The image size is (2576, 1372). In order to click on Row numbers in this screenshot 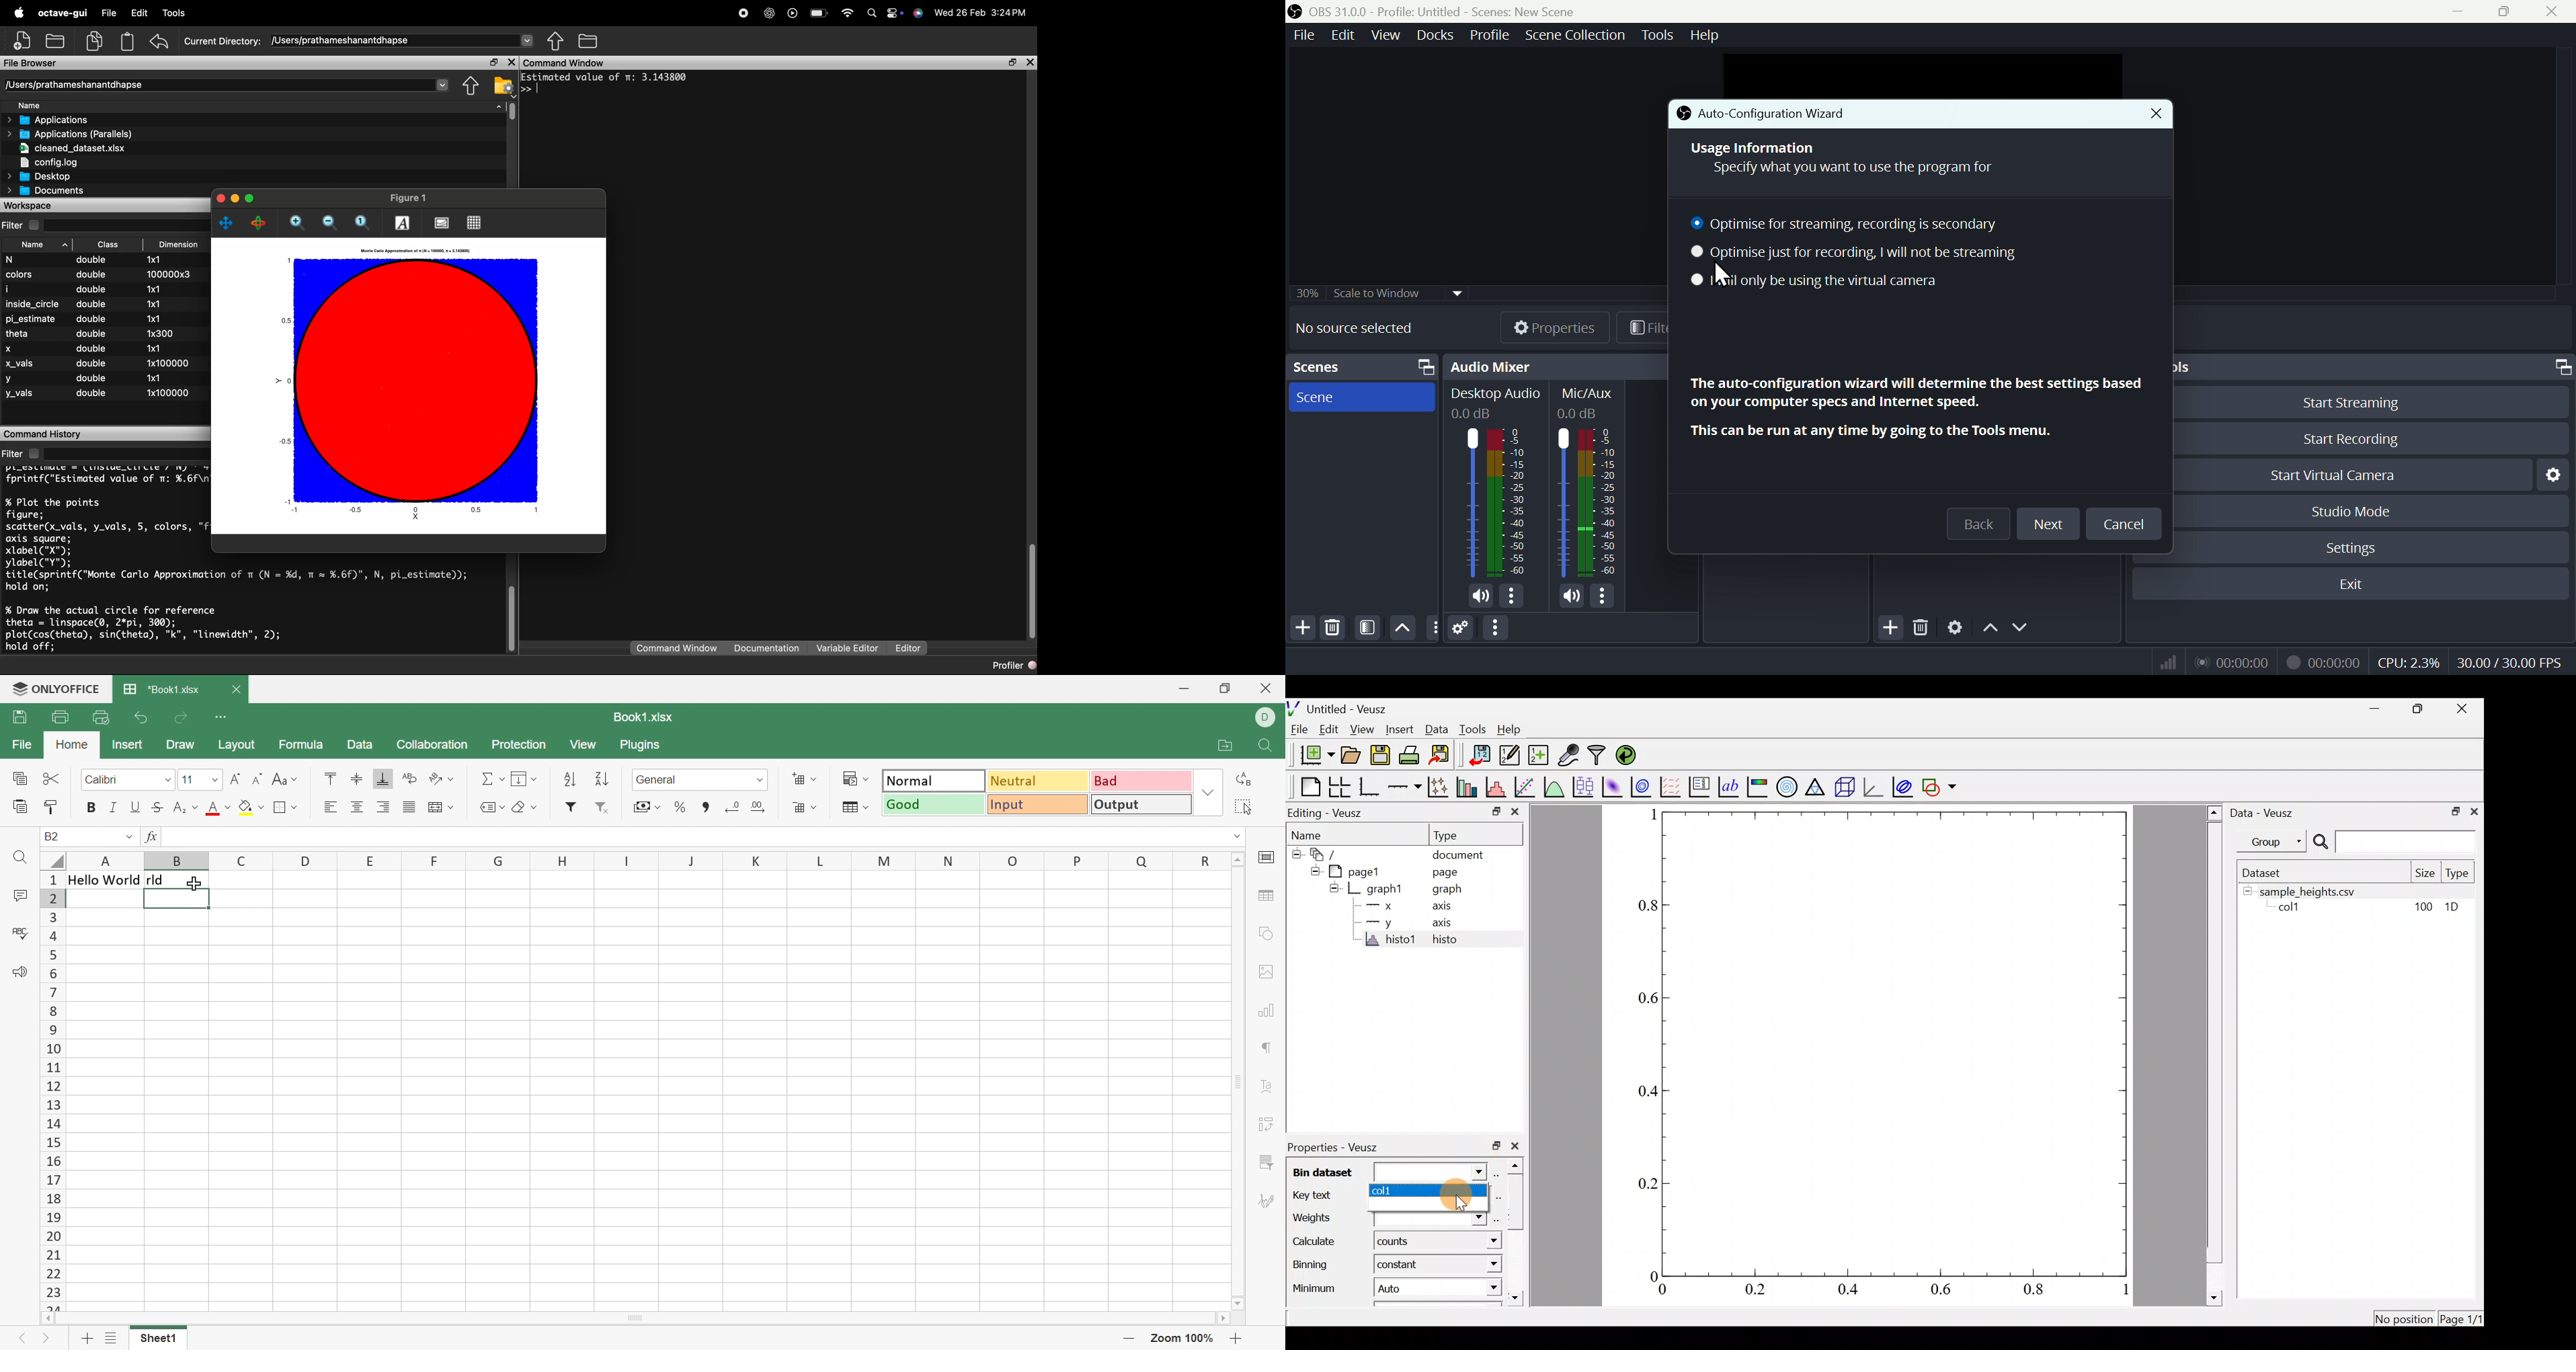, I will do `click(52, 1089)`.